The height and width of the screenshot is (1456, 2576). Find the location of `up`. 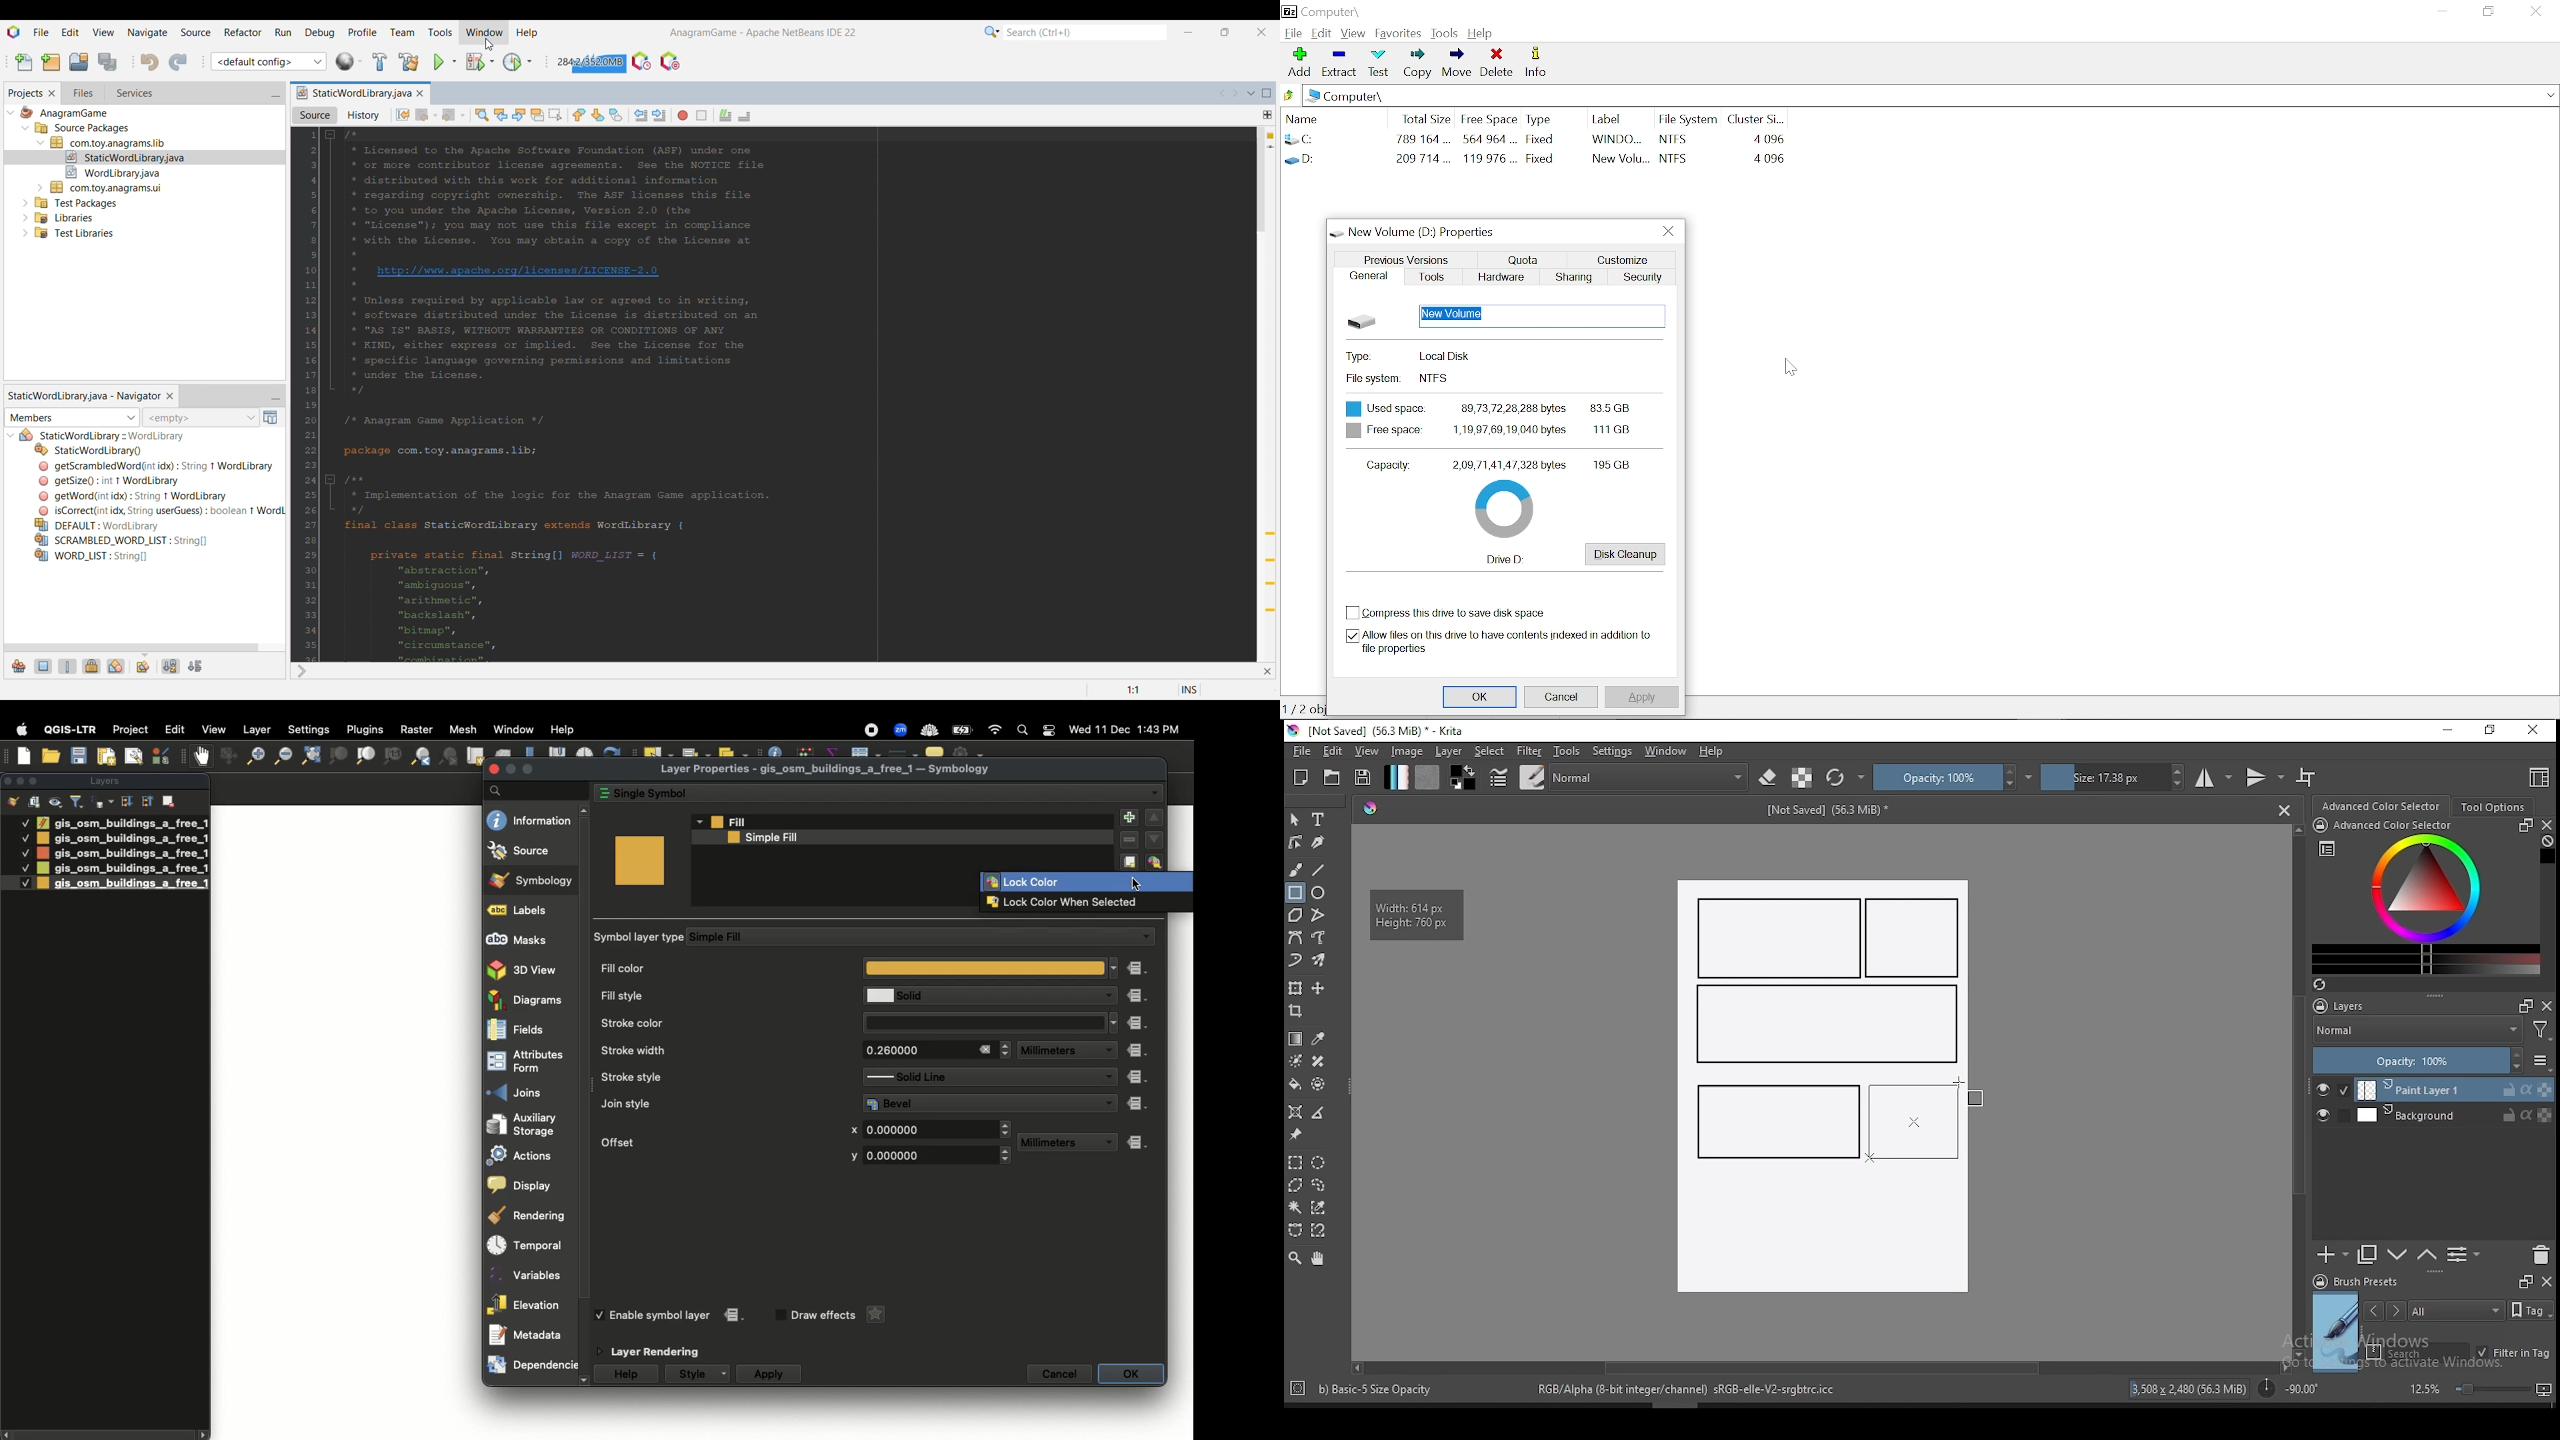

up is located at coordinates (586, 811).